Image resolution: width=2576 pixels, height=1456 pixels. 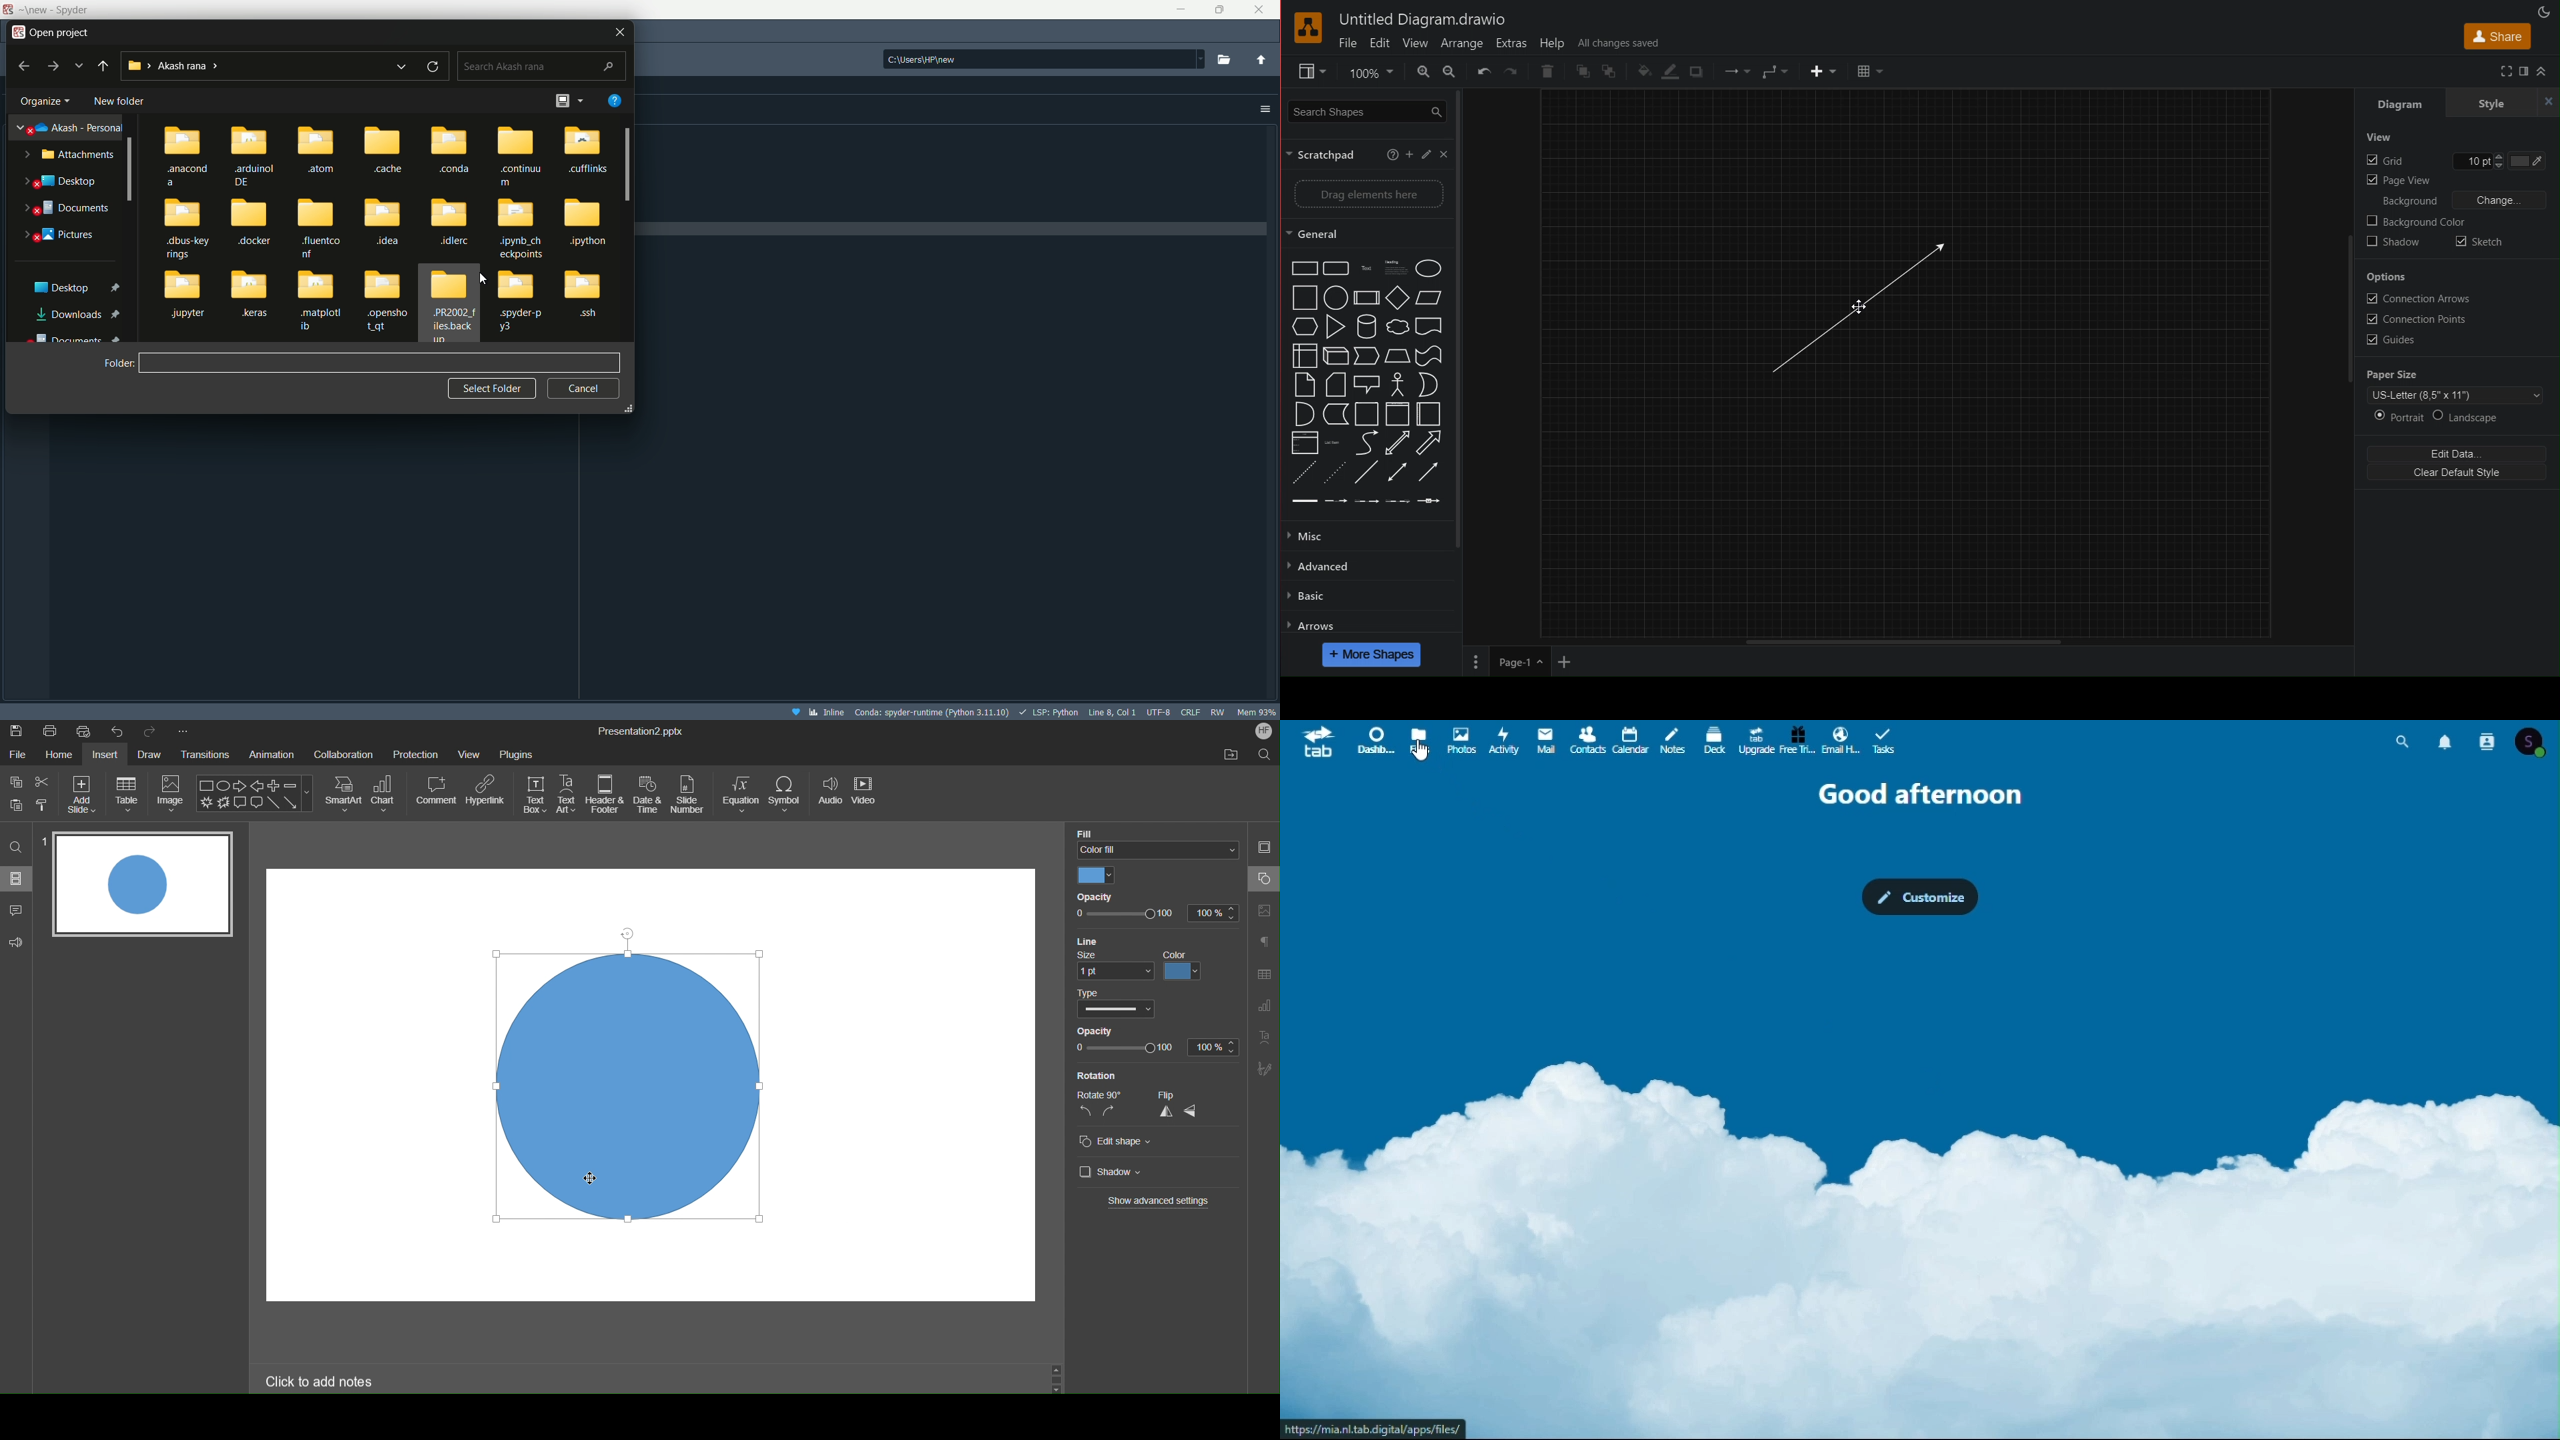 I want to click on Good afternoon, so click(x=1923, y=797).